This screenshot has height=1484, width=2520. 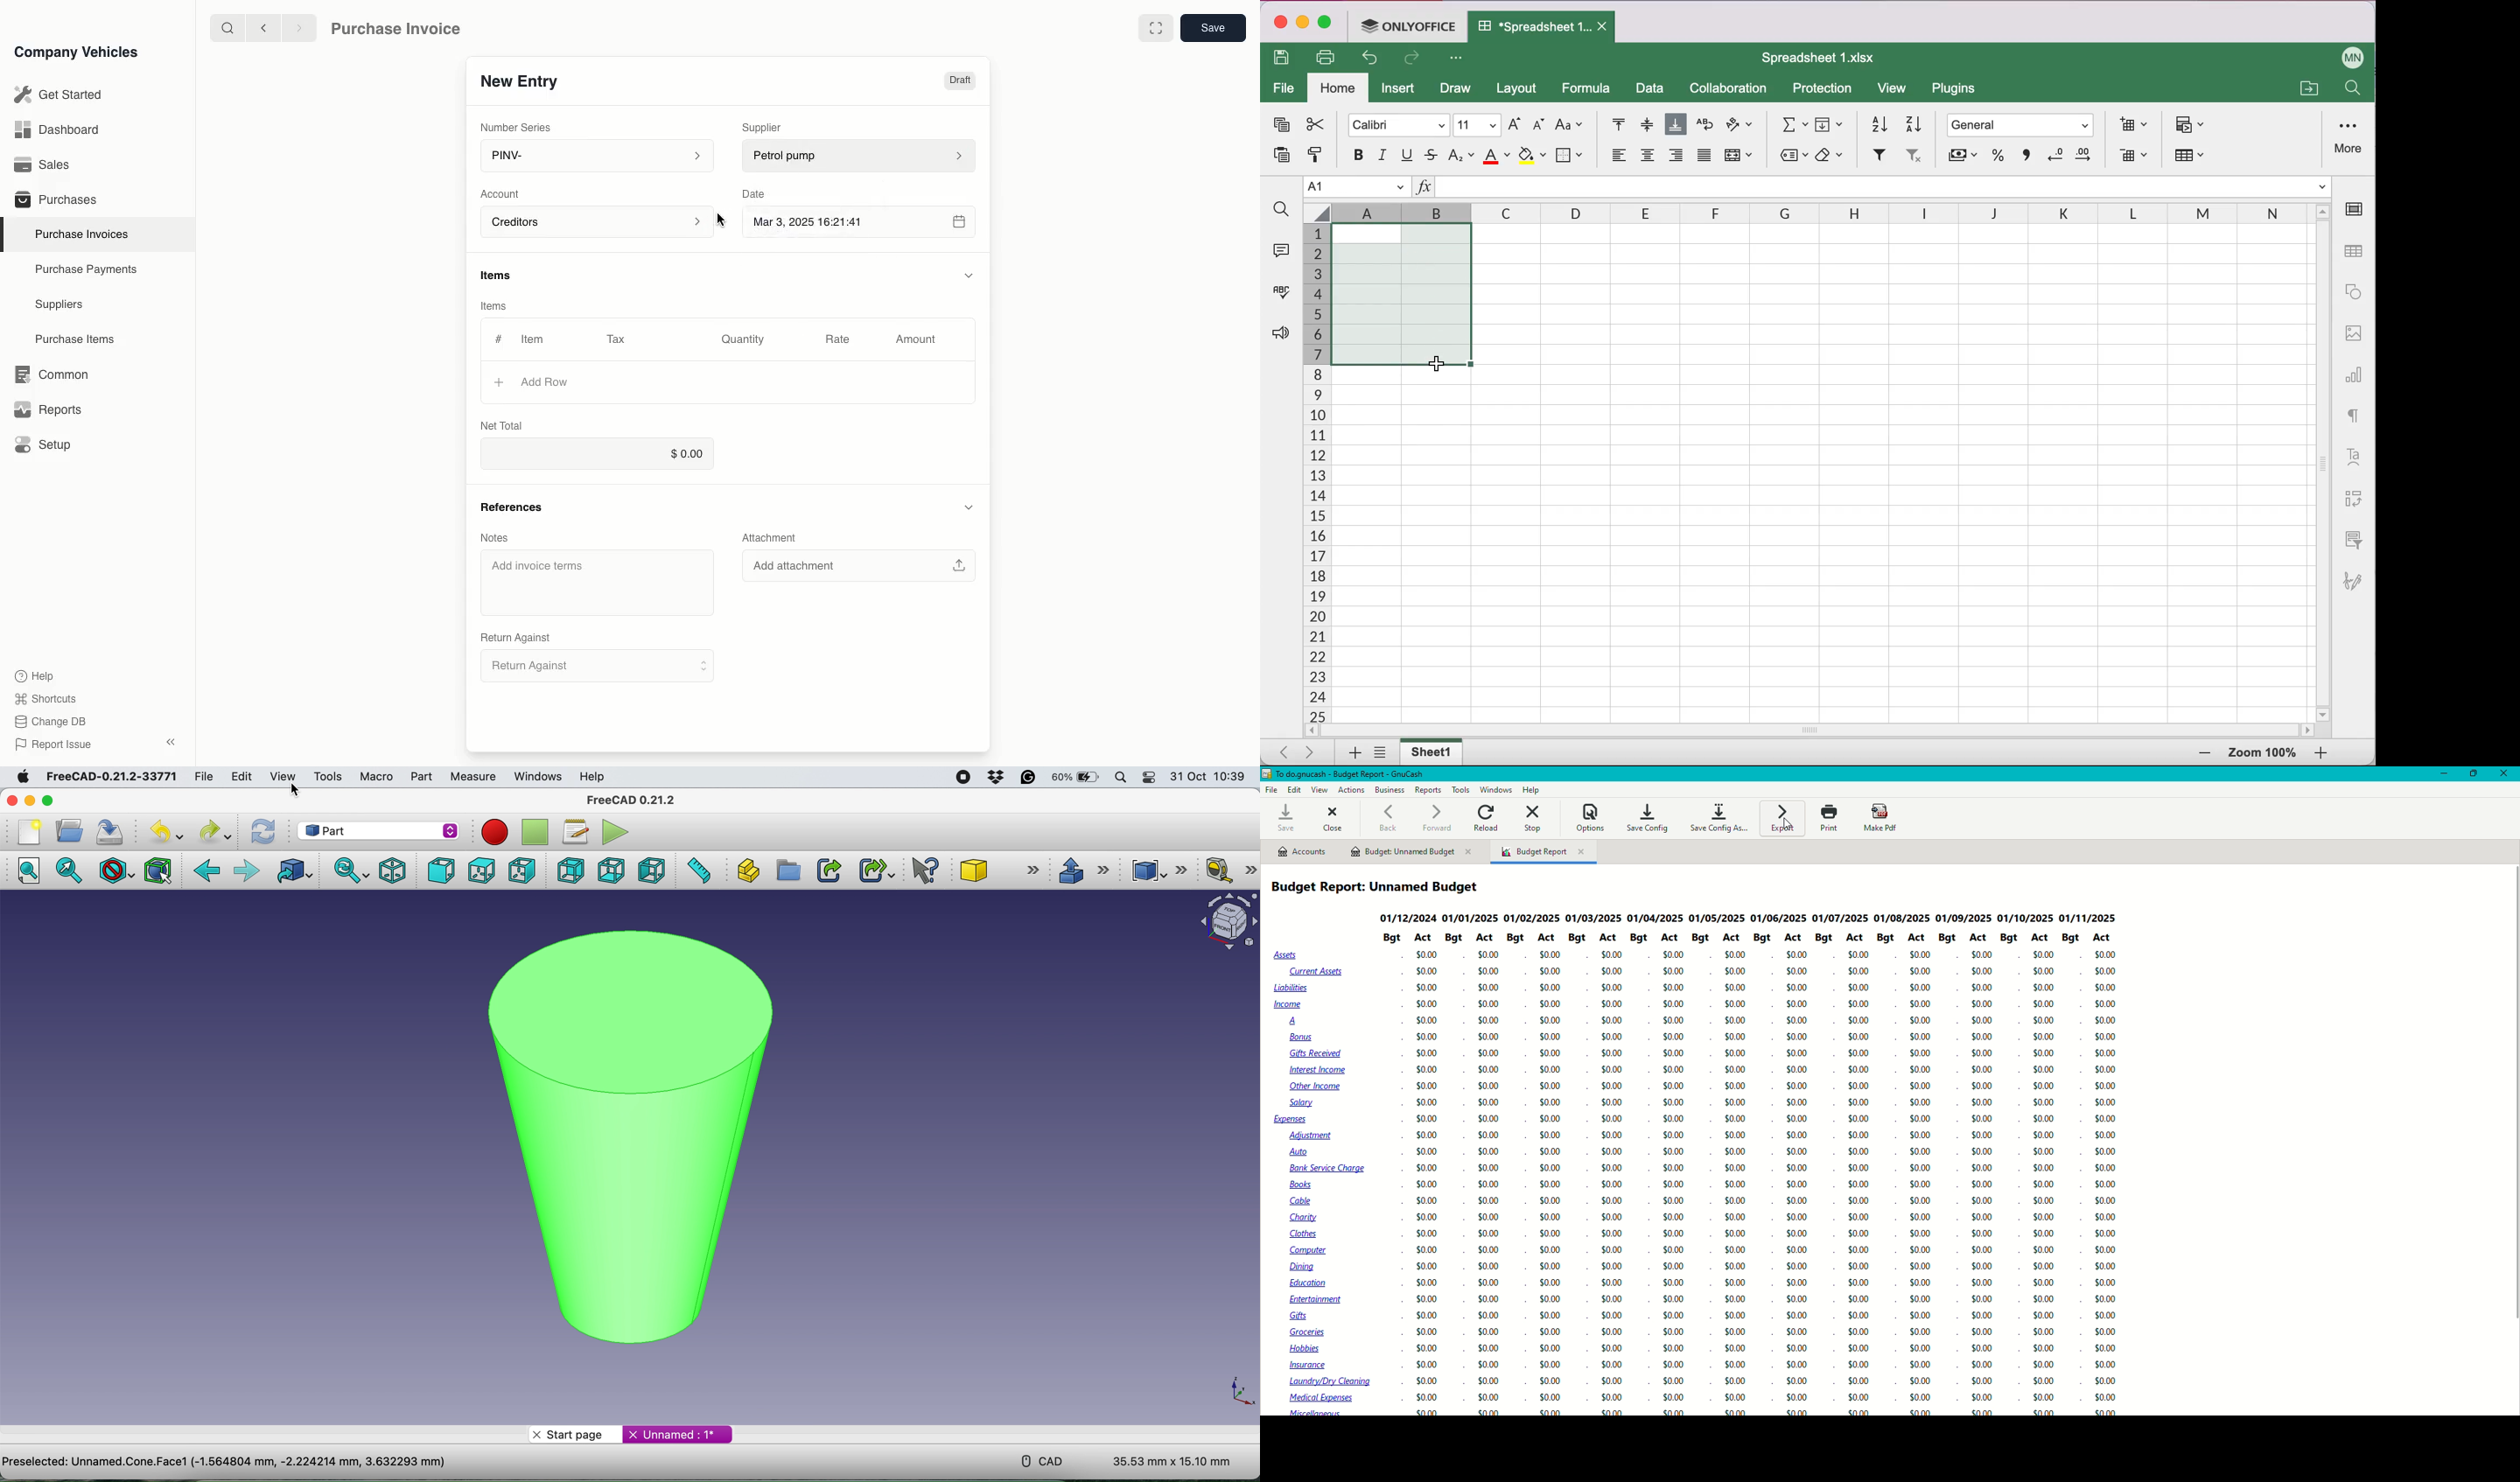 I want to click on extrude, so click(x=1083, y=870).